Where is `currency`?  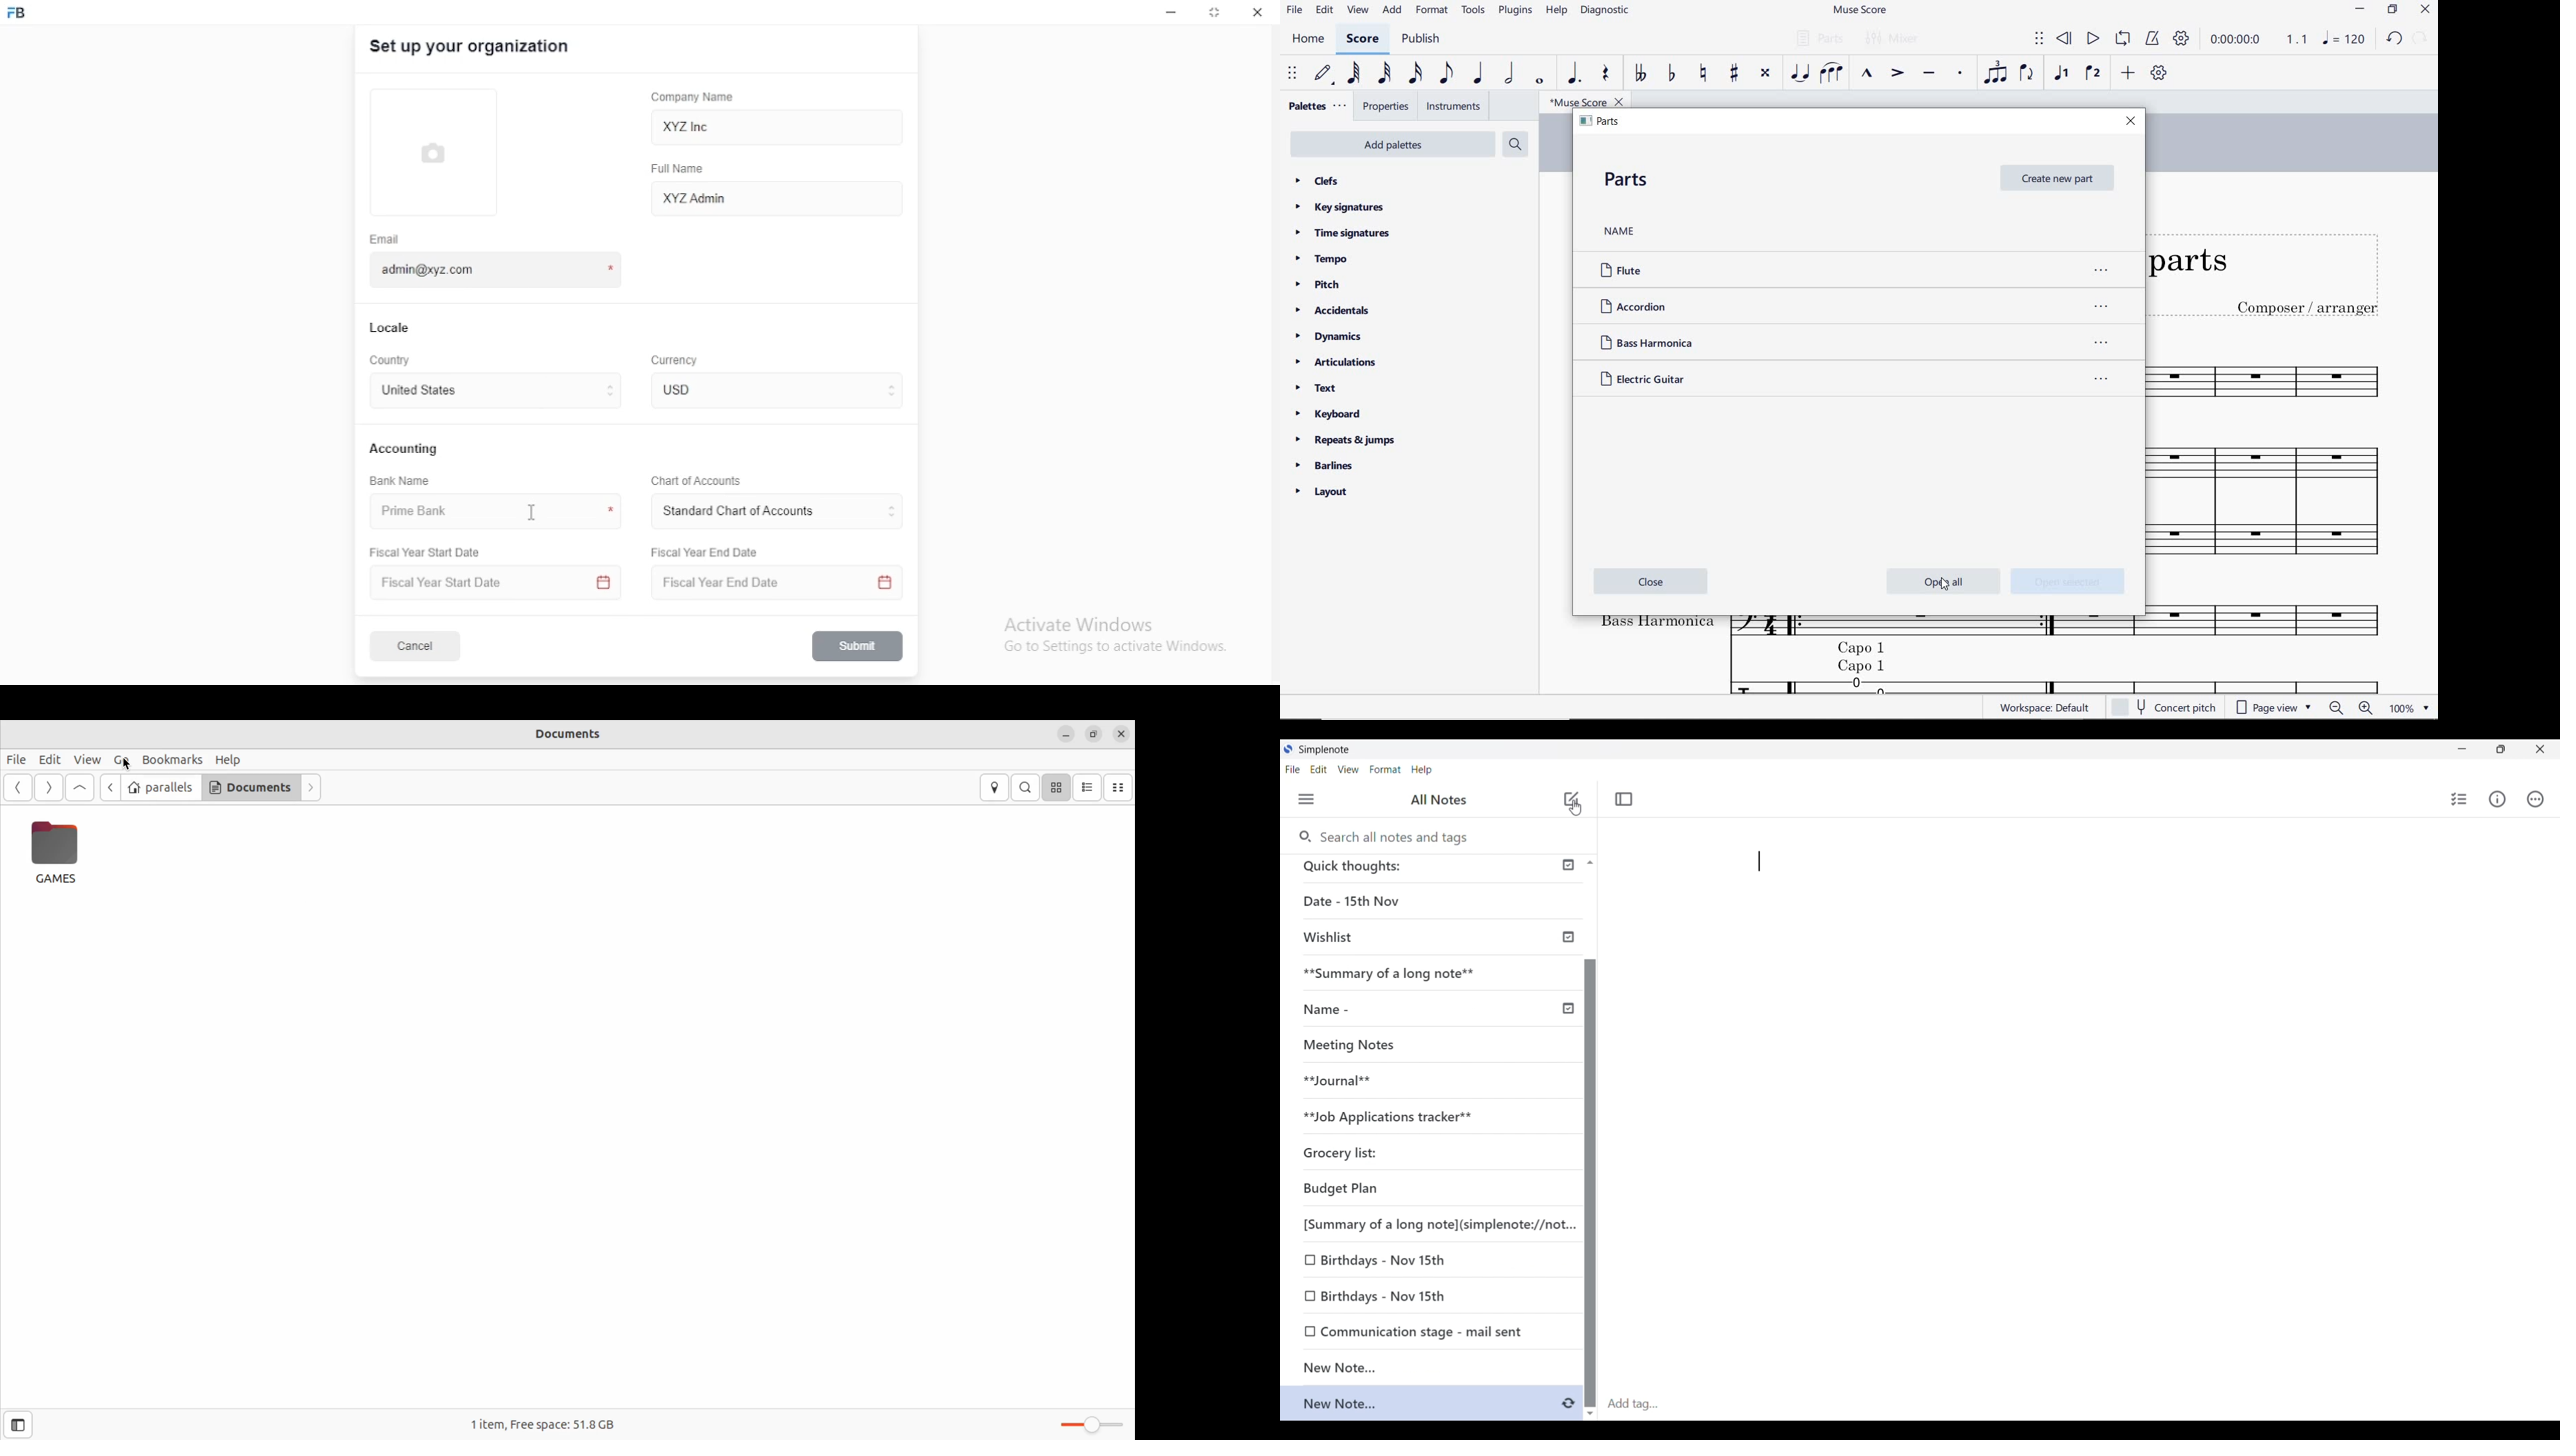 currency is located at coordinates (689, 390).